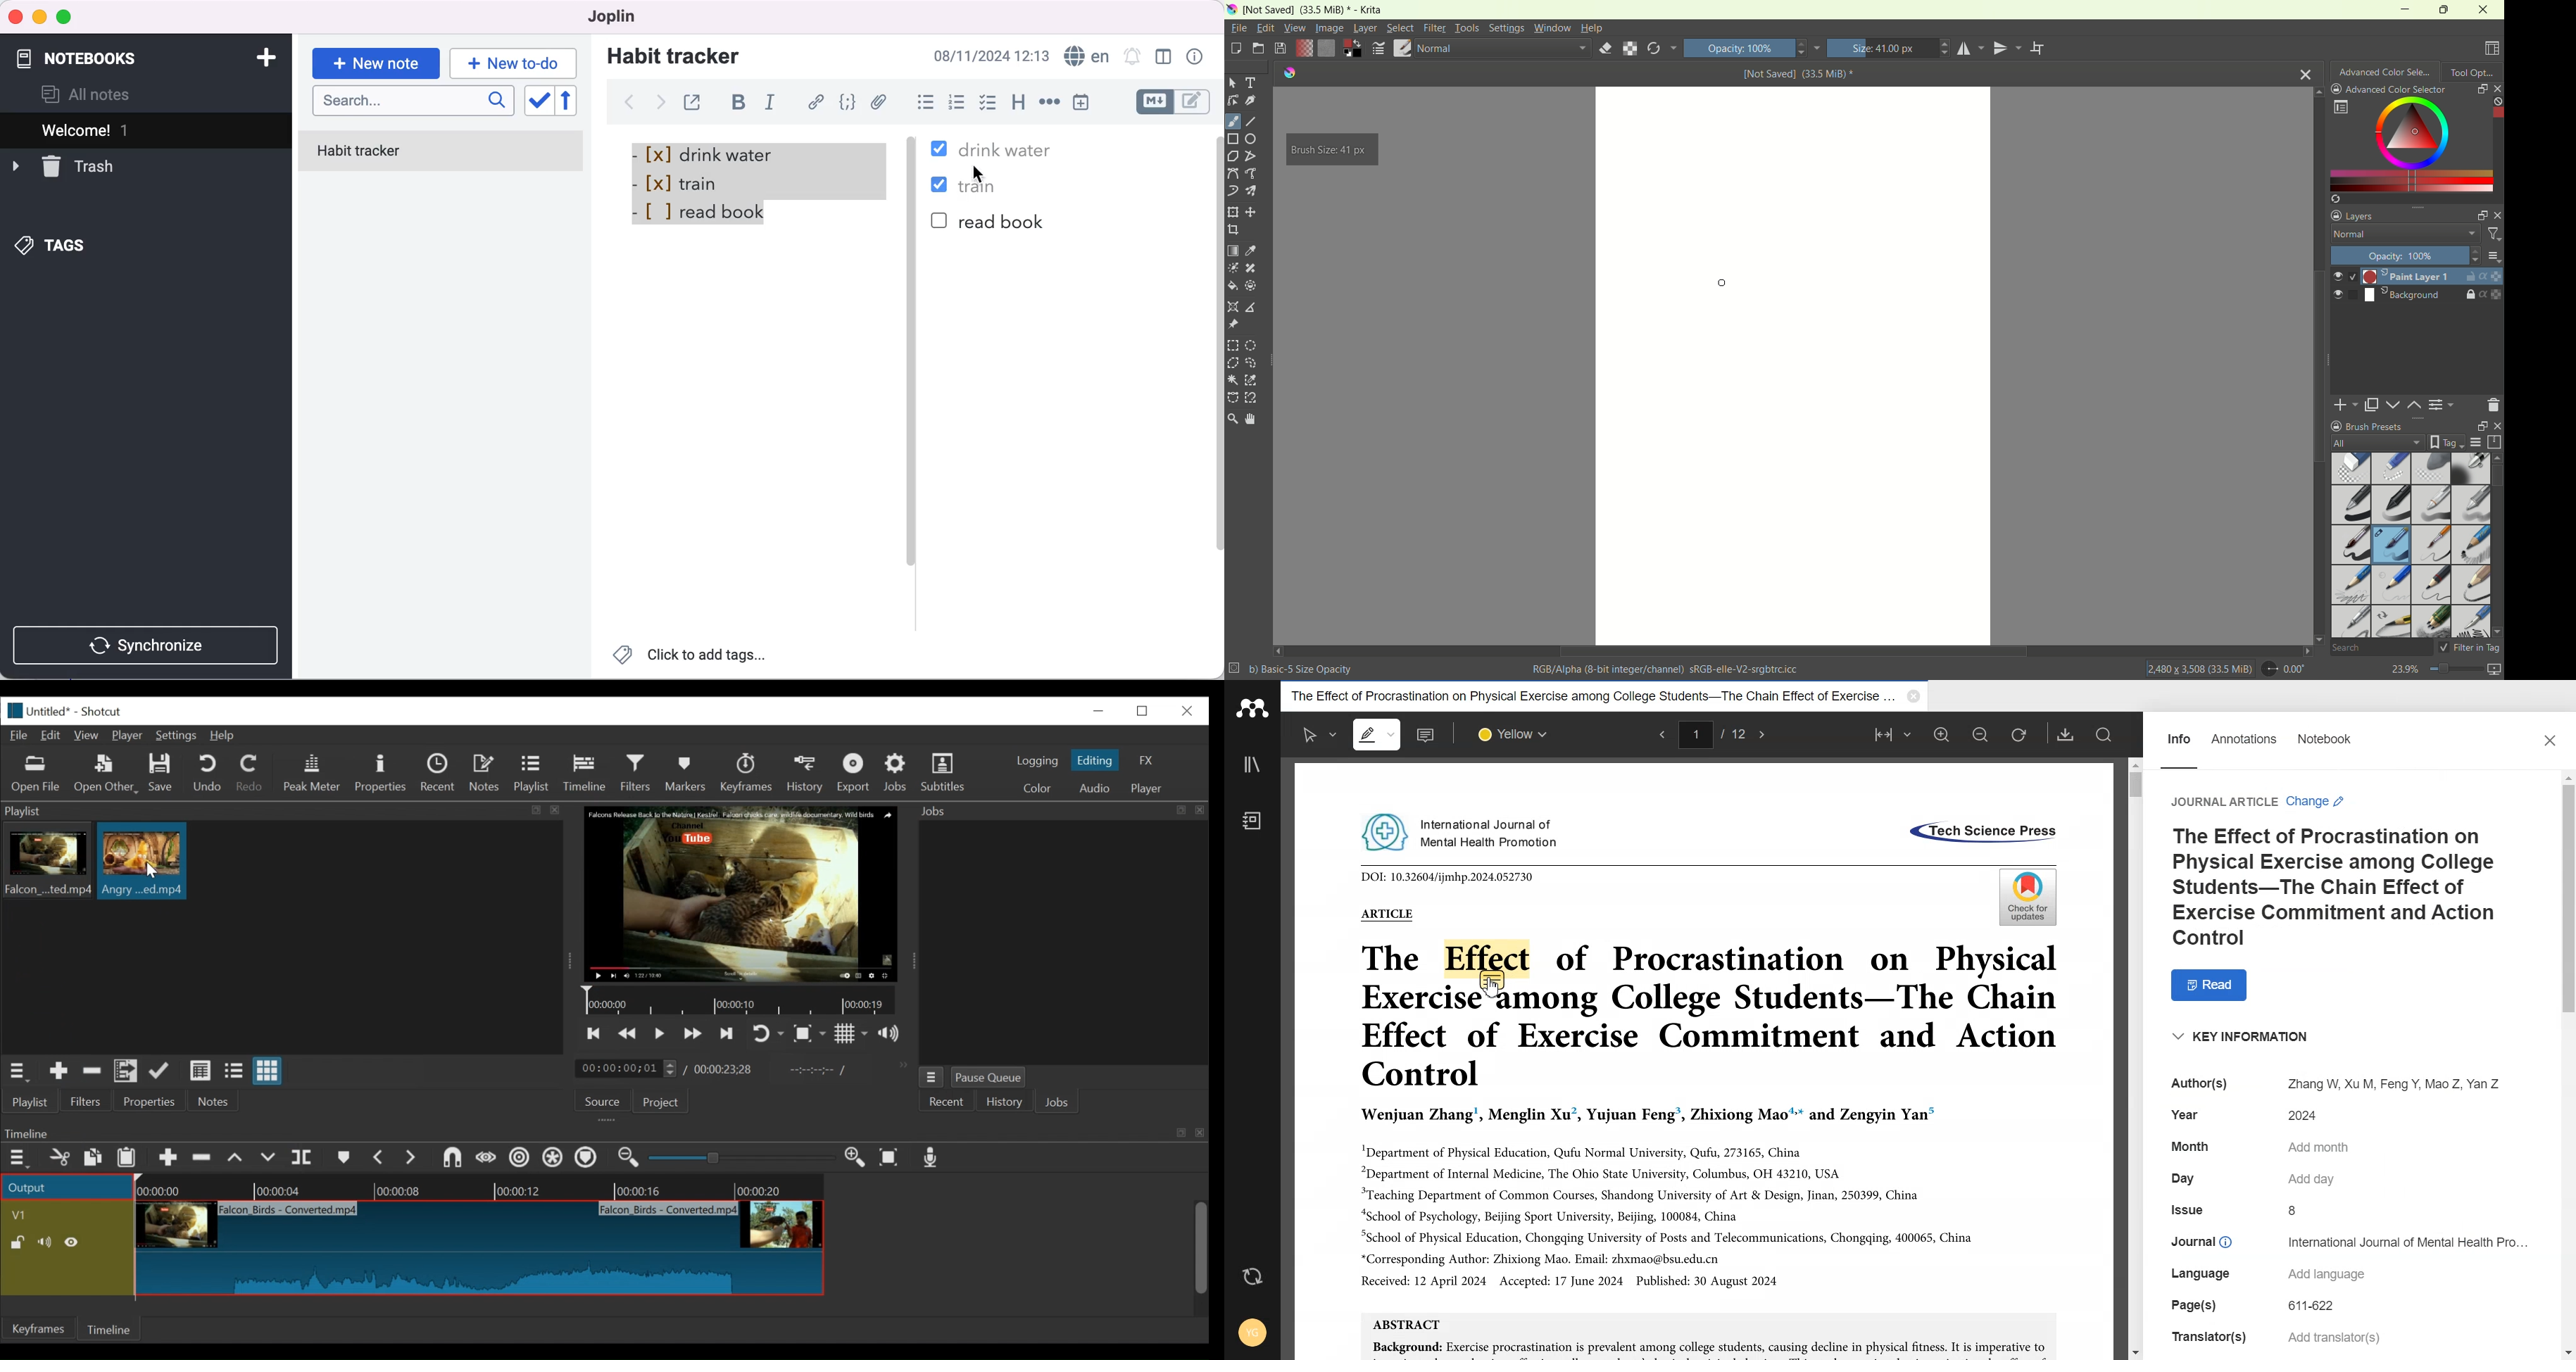 This screenshot has height=1372, width=2576. Describe the element at coordinates (482, 1187) in the screenshot. I see `Timeline` at that location.